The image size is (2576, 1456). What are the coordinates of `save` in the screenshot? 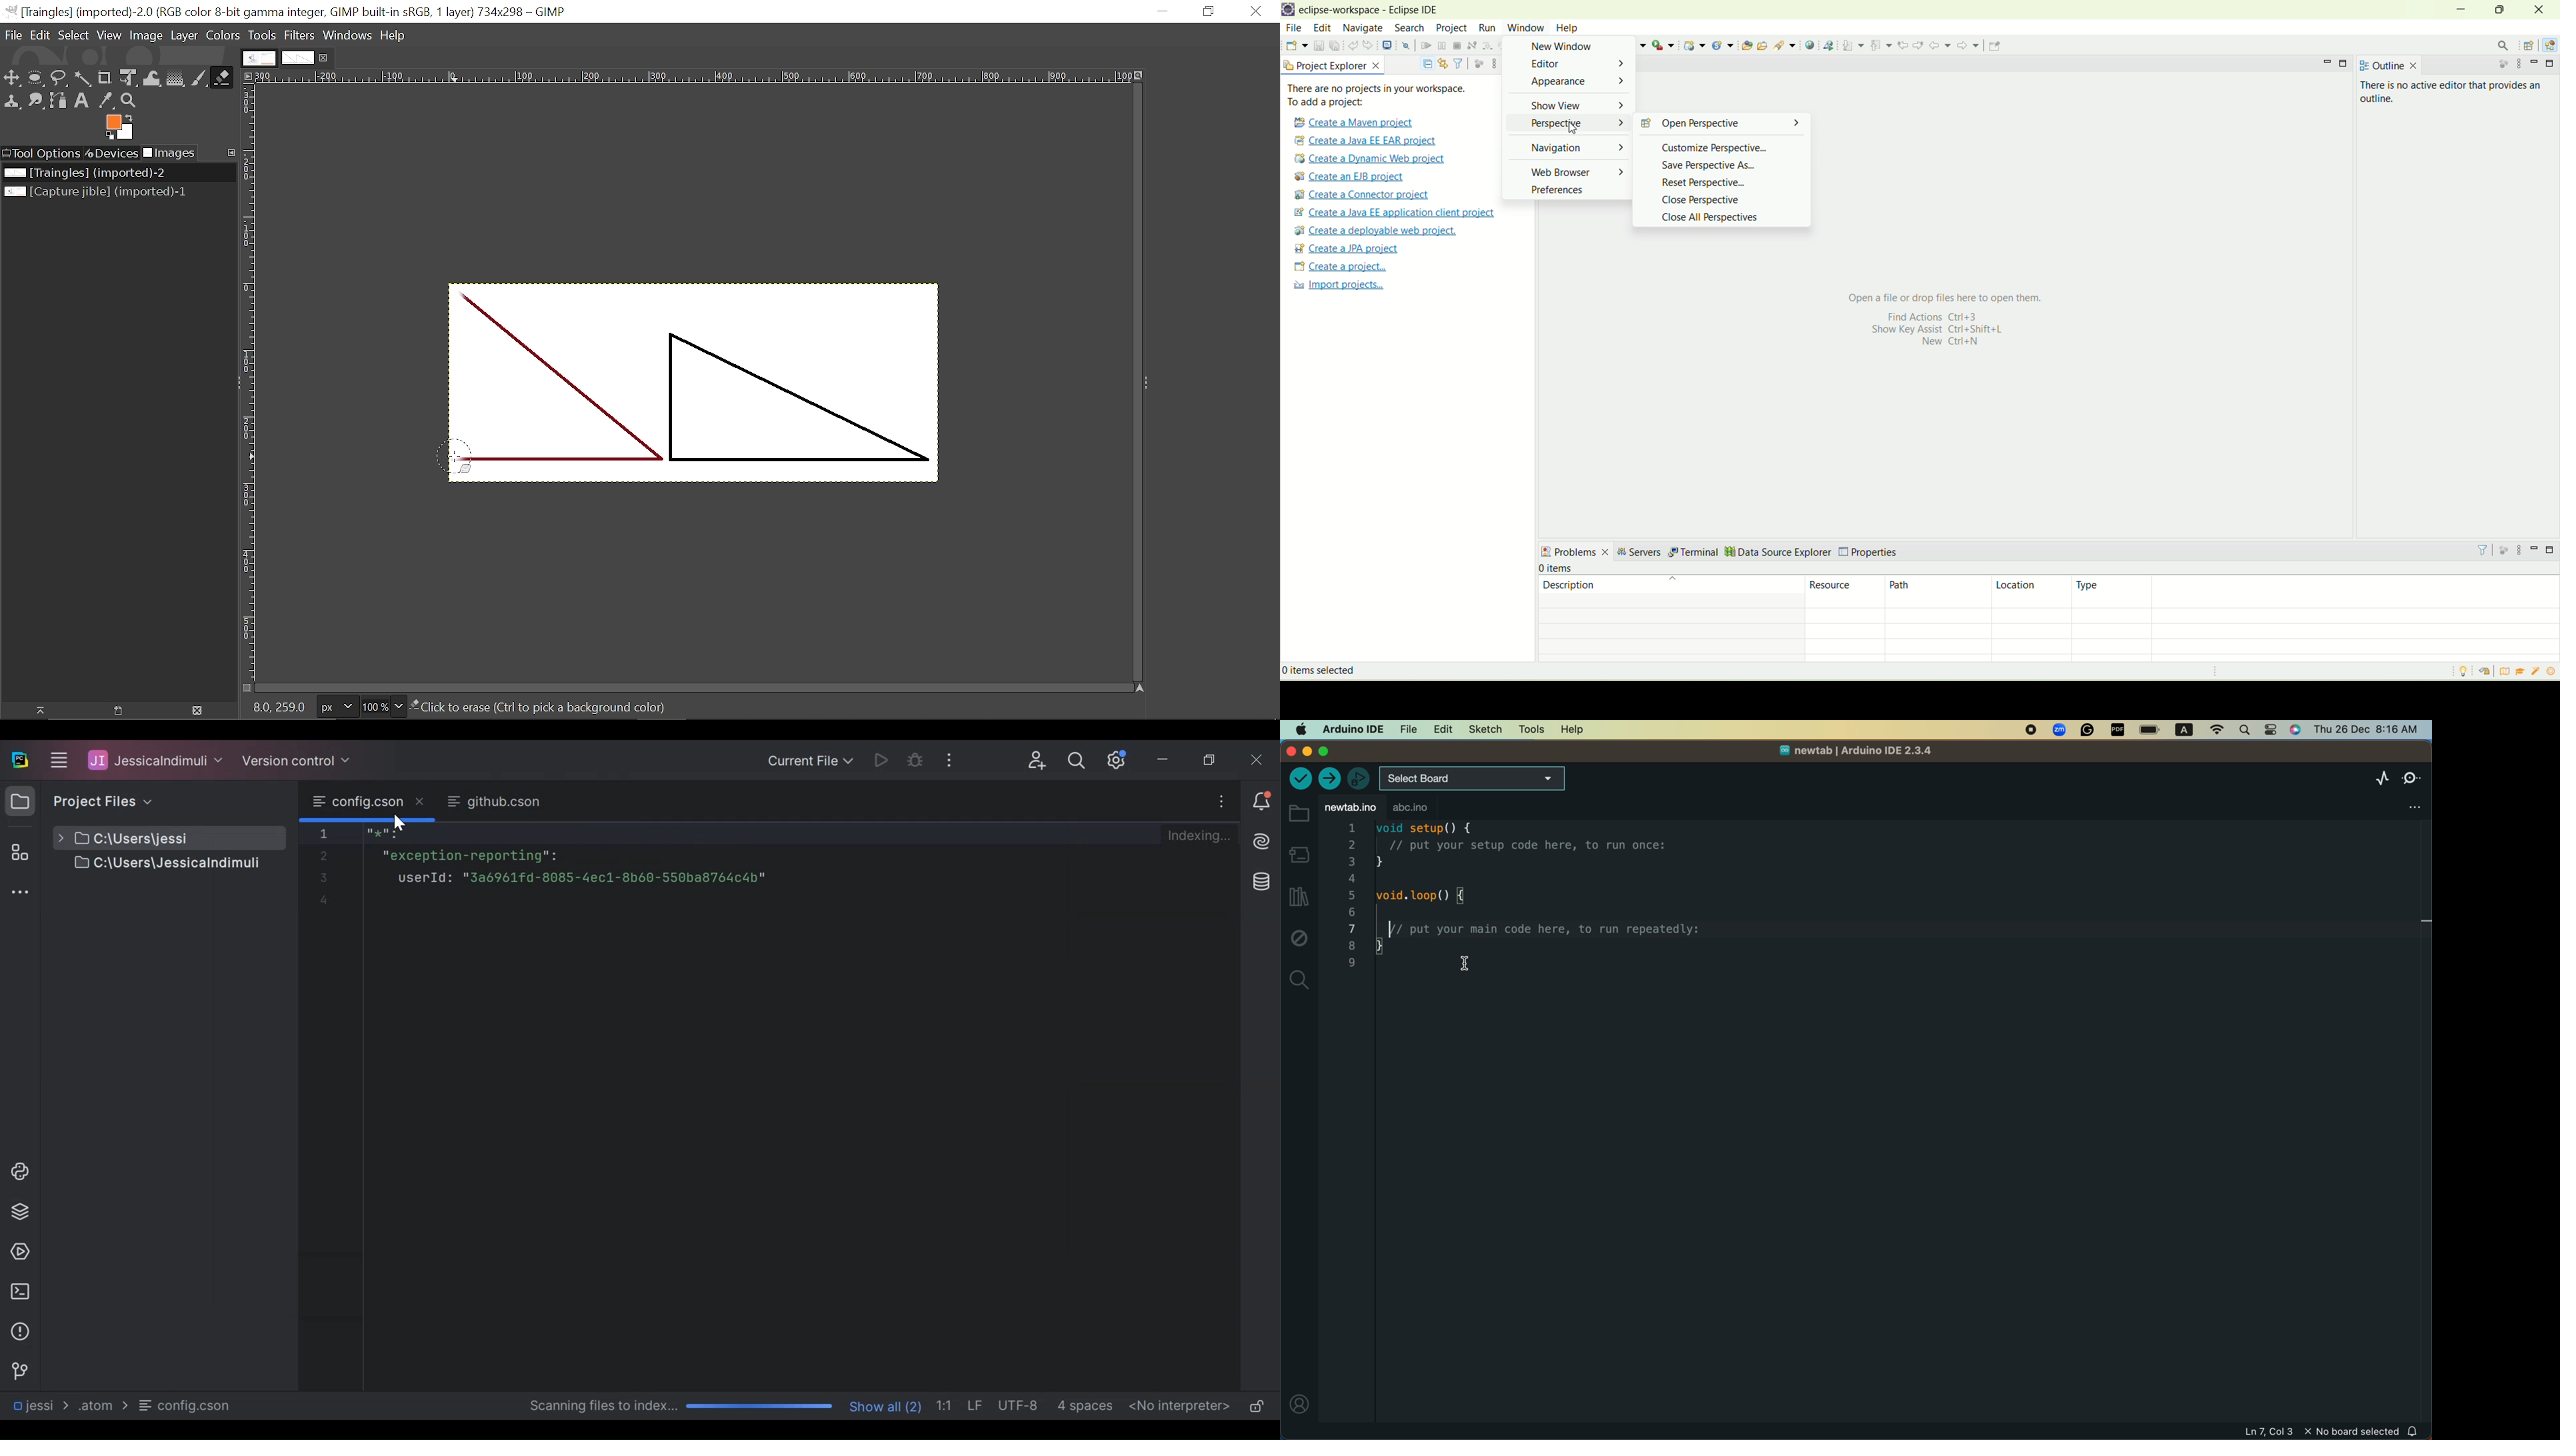 It's located at (1317, 45).